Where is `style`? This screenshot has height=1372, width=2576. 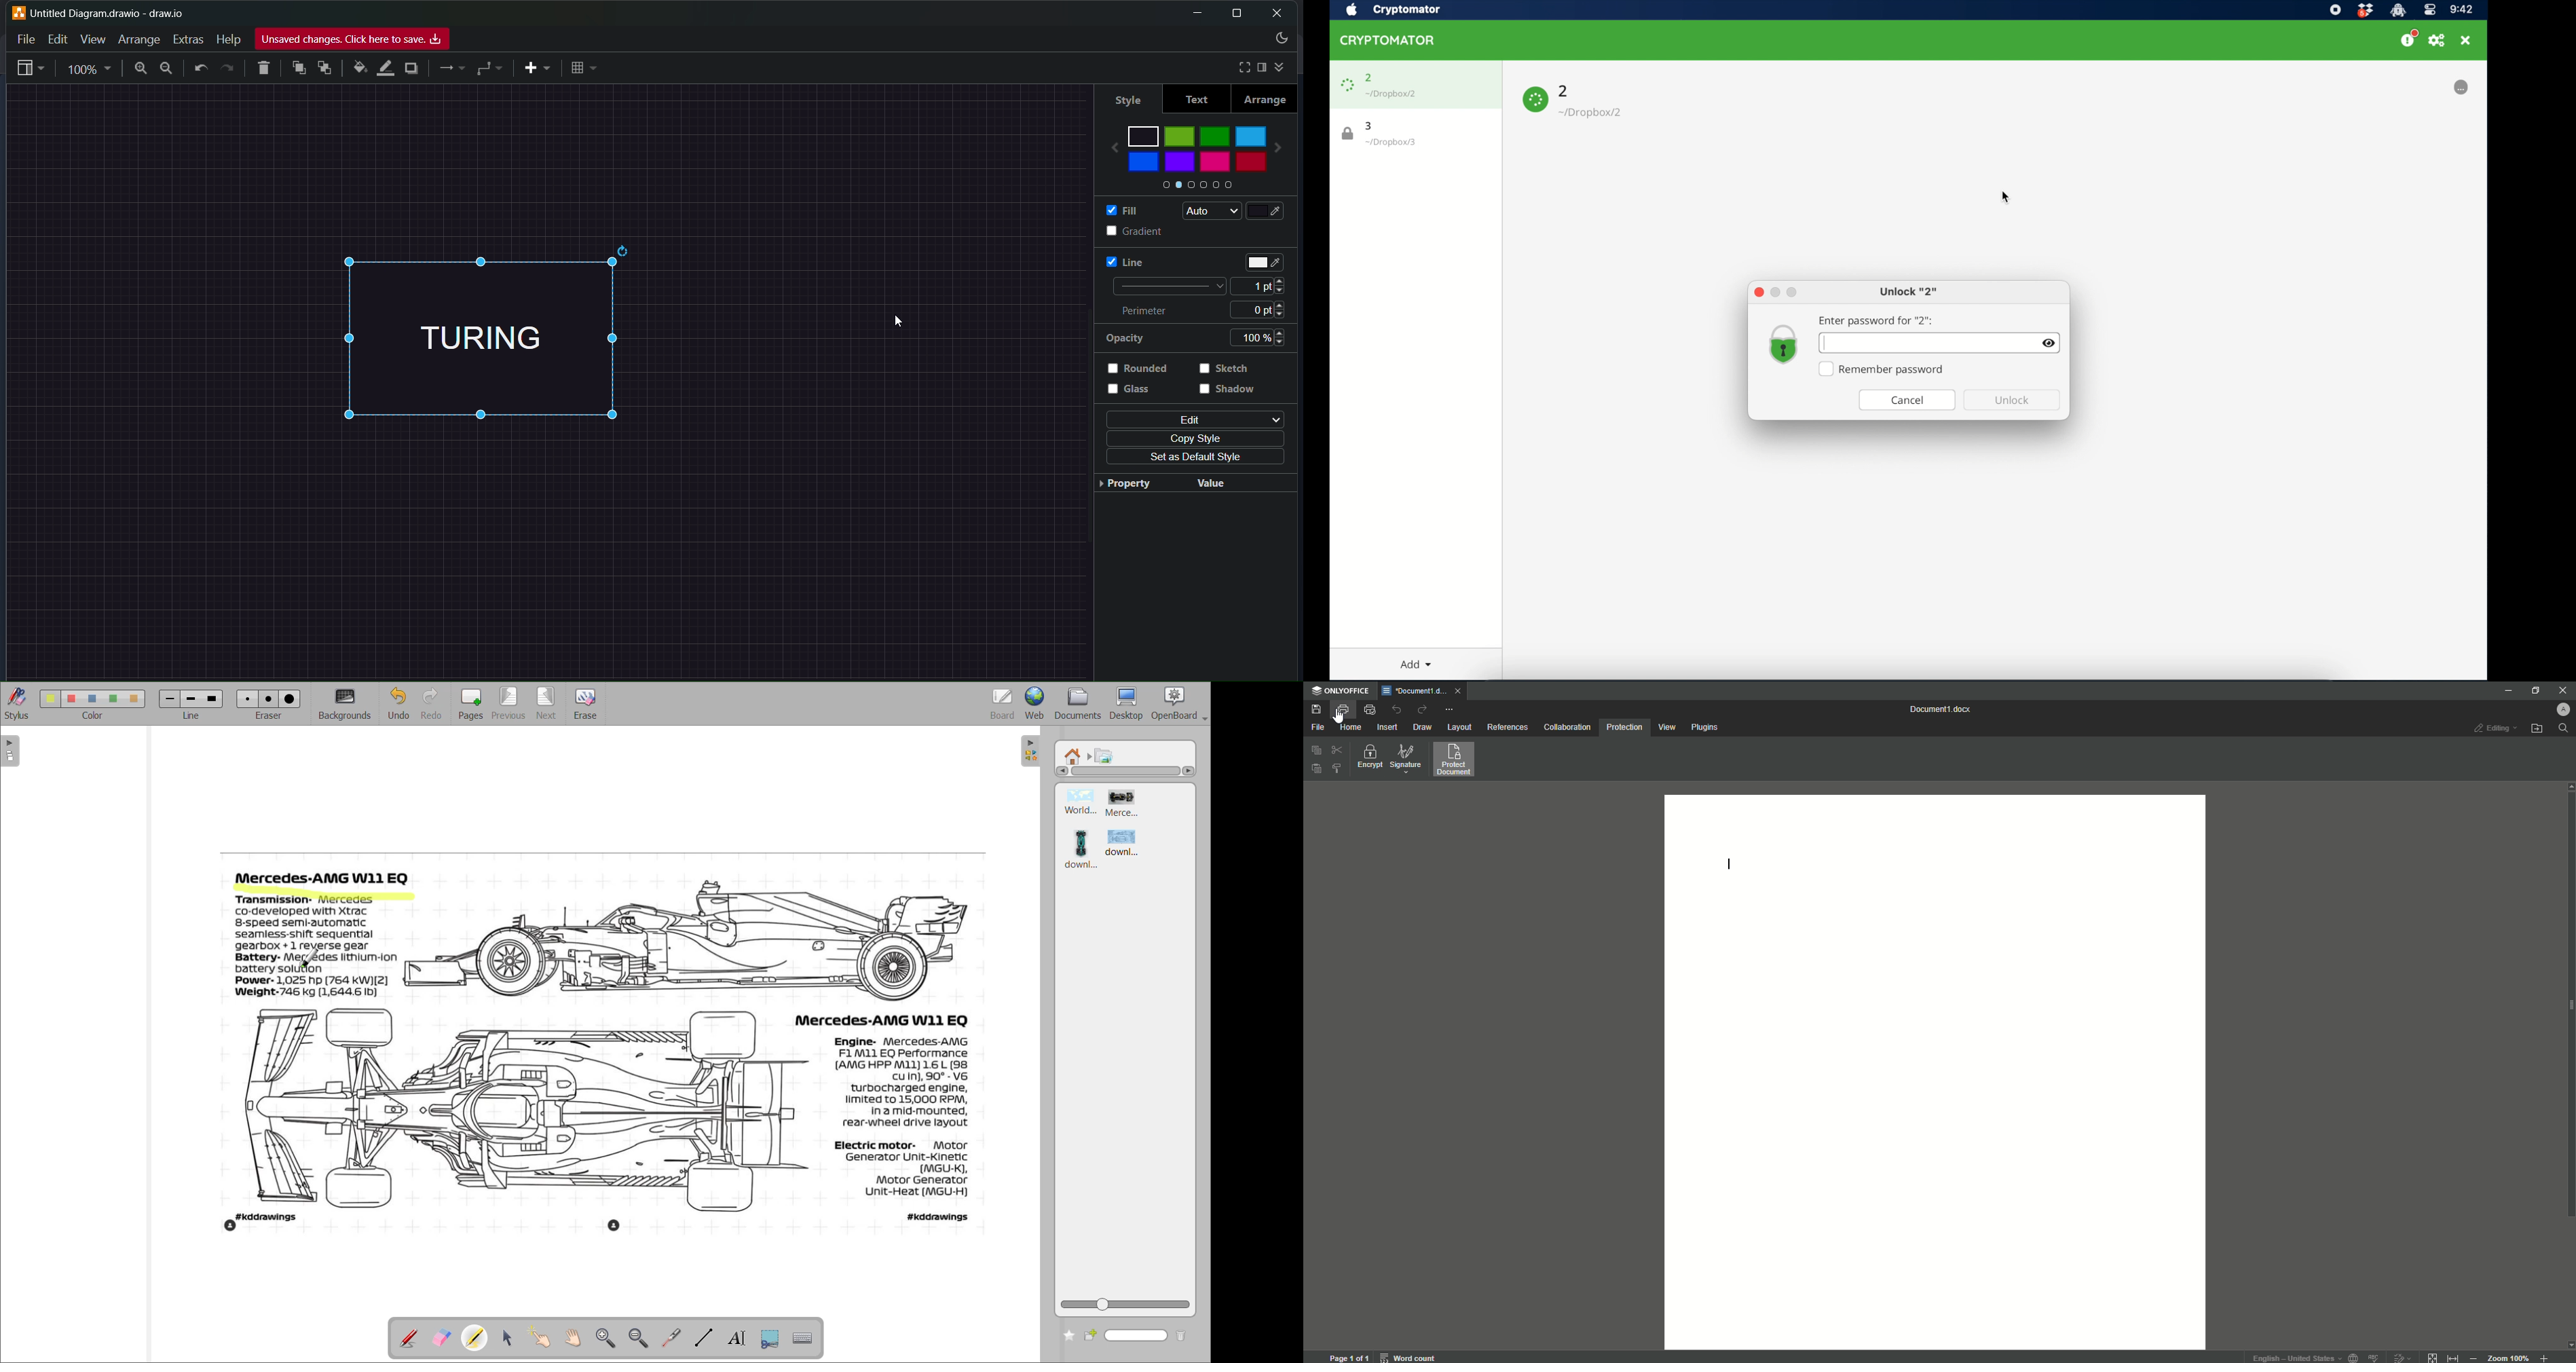
style is located at coordinates (1125, 97).